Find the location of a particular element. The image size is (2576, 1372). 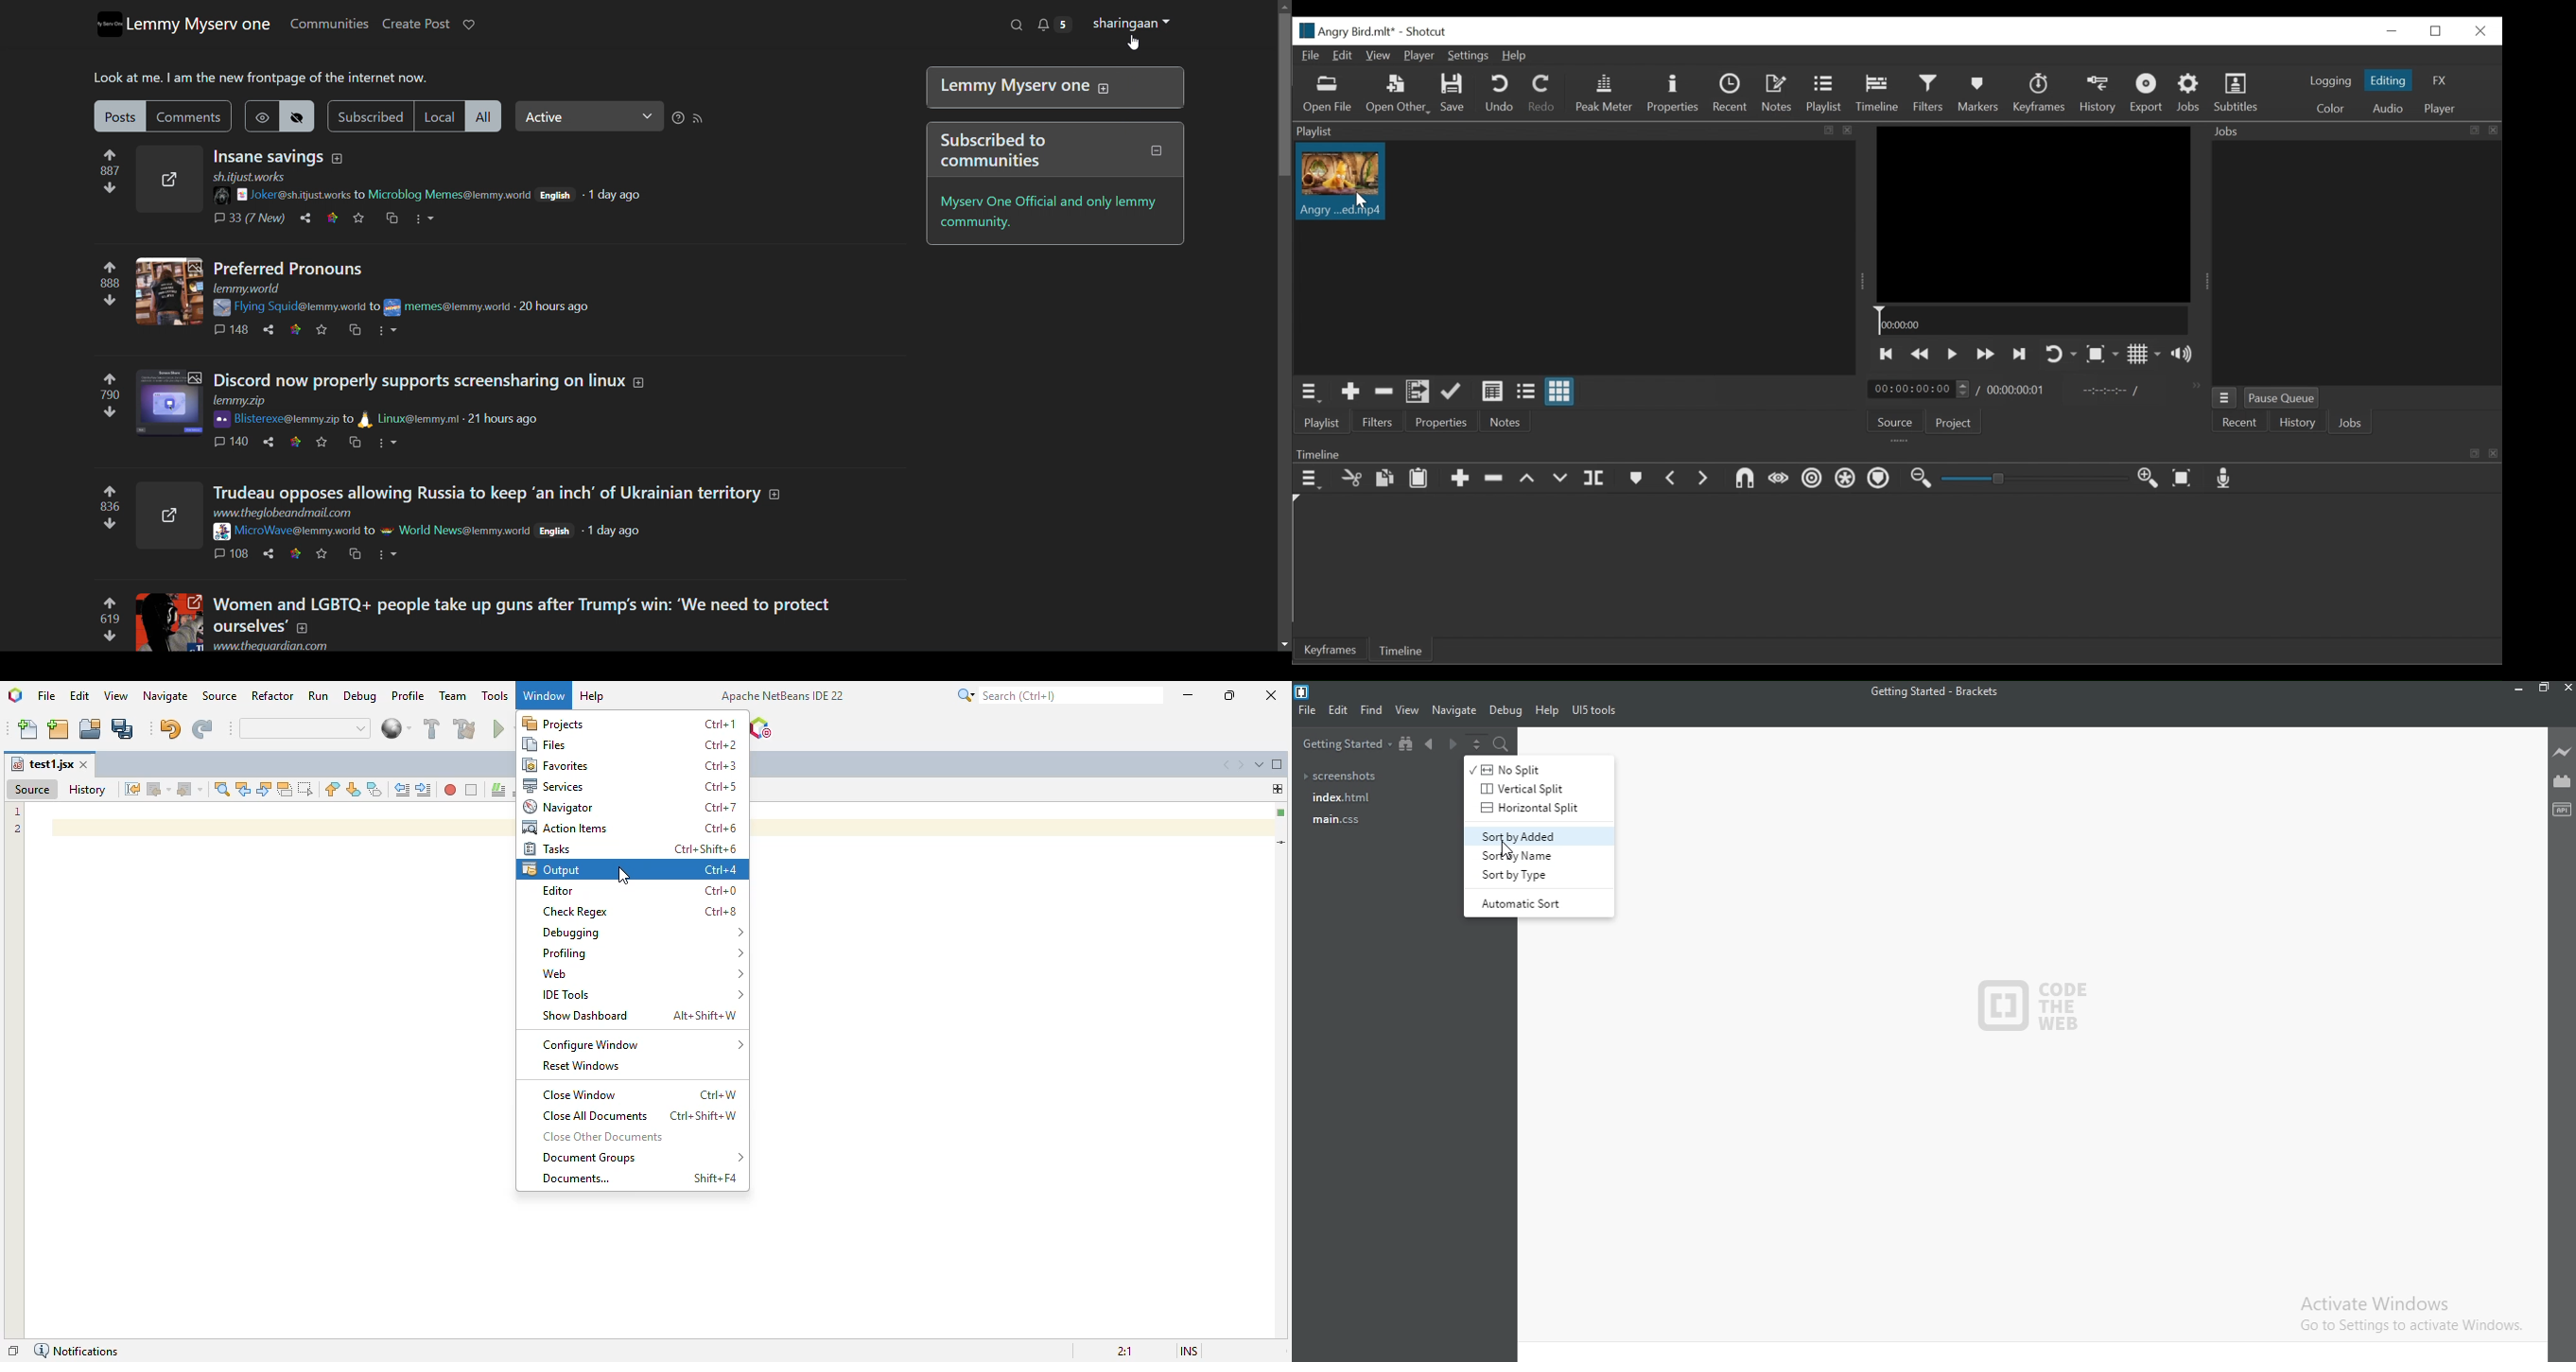

Timeline is located at coordinates (2032, 320).